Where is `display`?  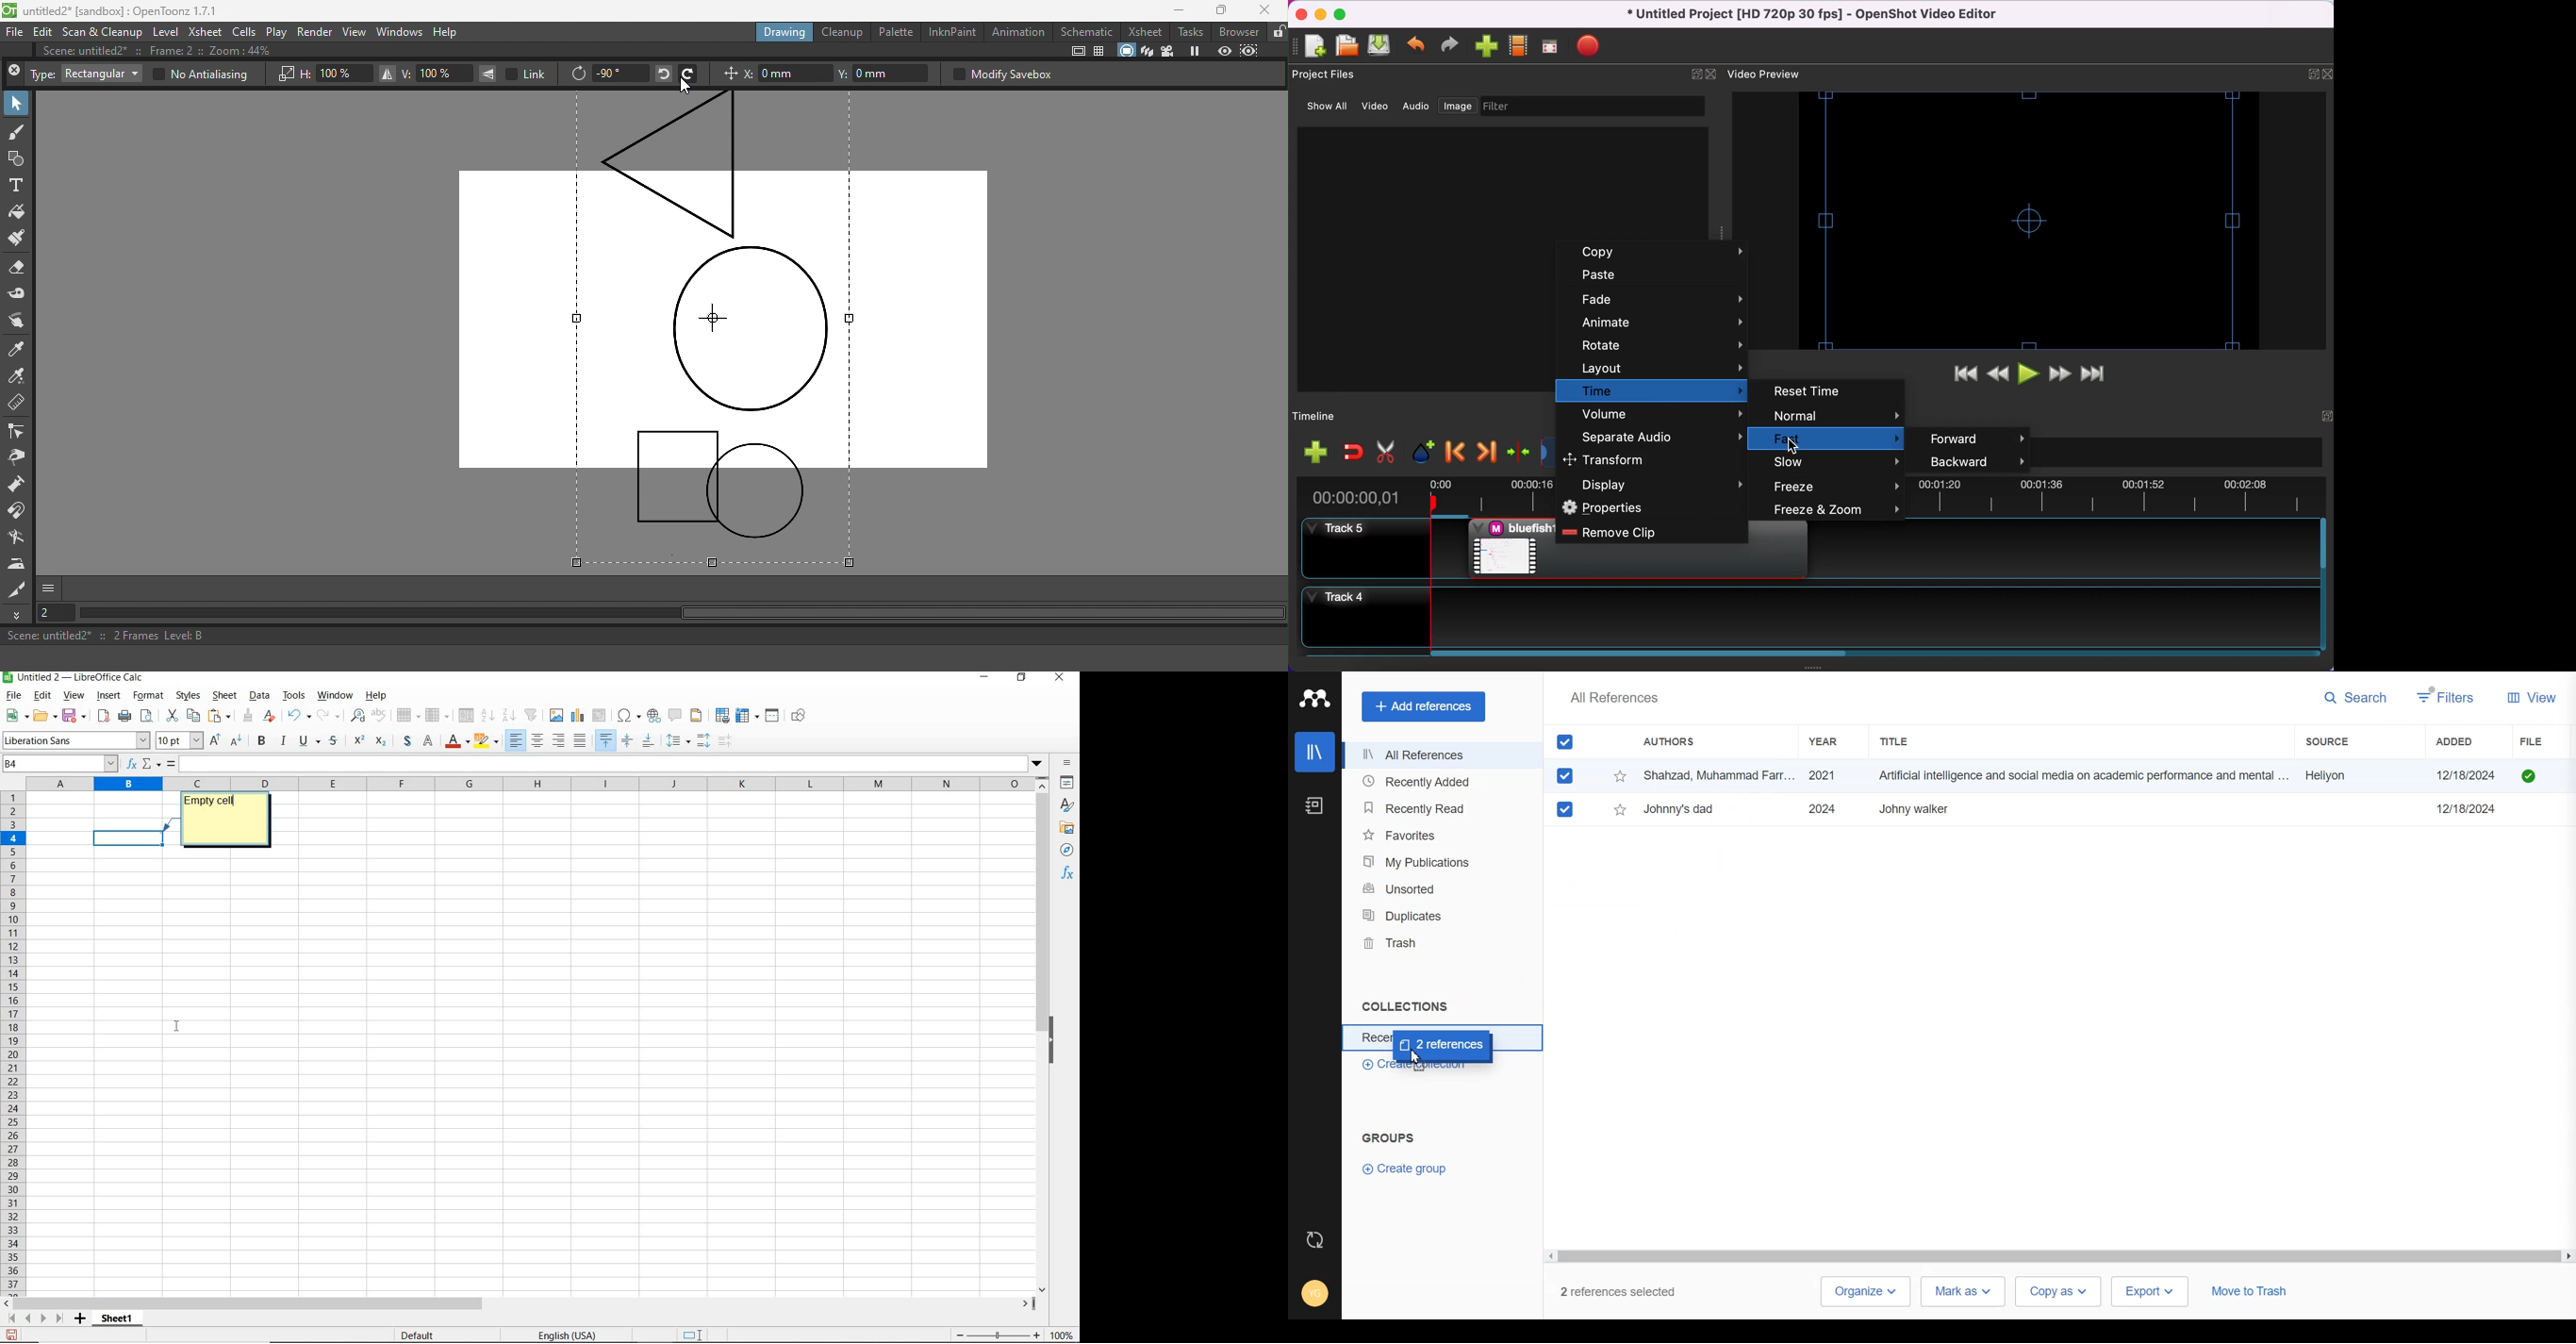 display is located at coordinates (1654, 485).